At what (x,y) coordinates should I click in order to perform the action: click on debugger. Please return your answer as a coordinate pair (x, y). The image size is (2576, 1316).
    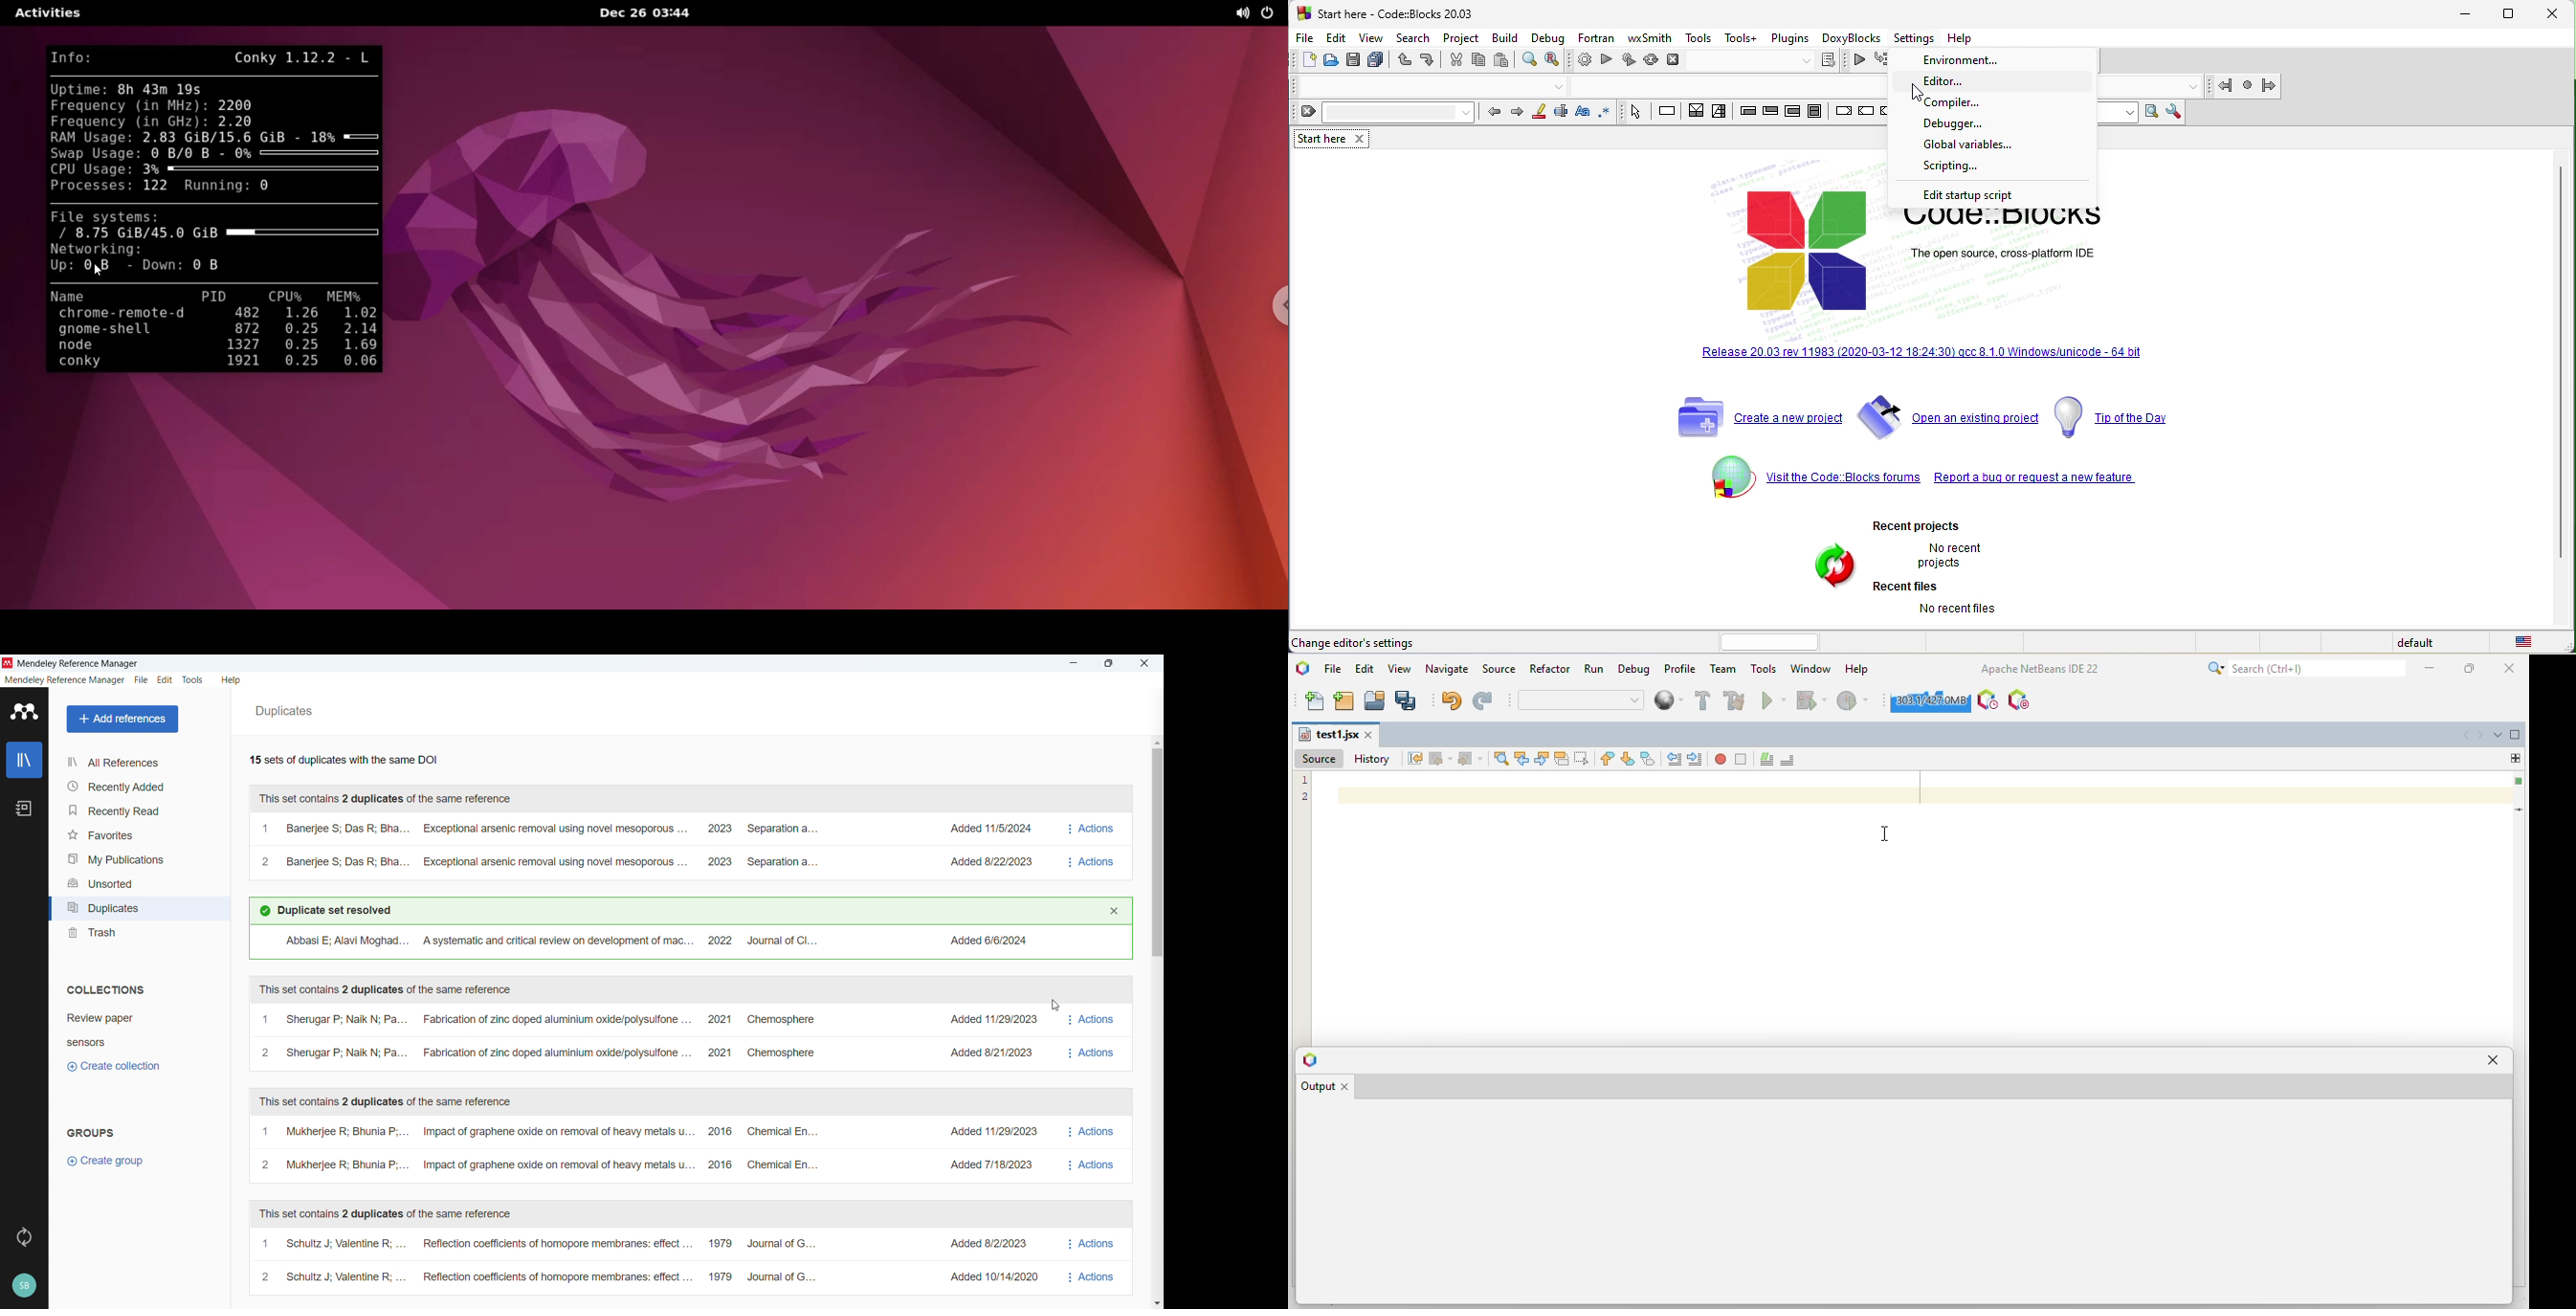
    Looking at the image, I should click on (1978, 125).